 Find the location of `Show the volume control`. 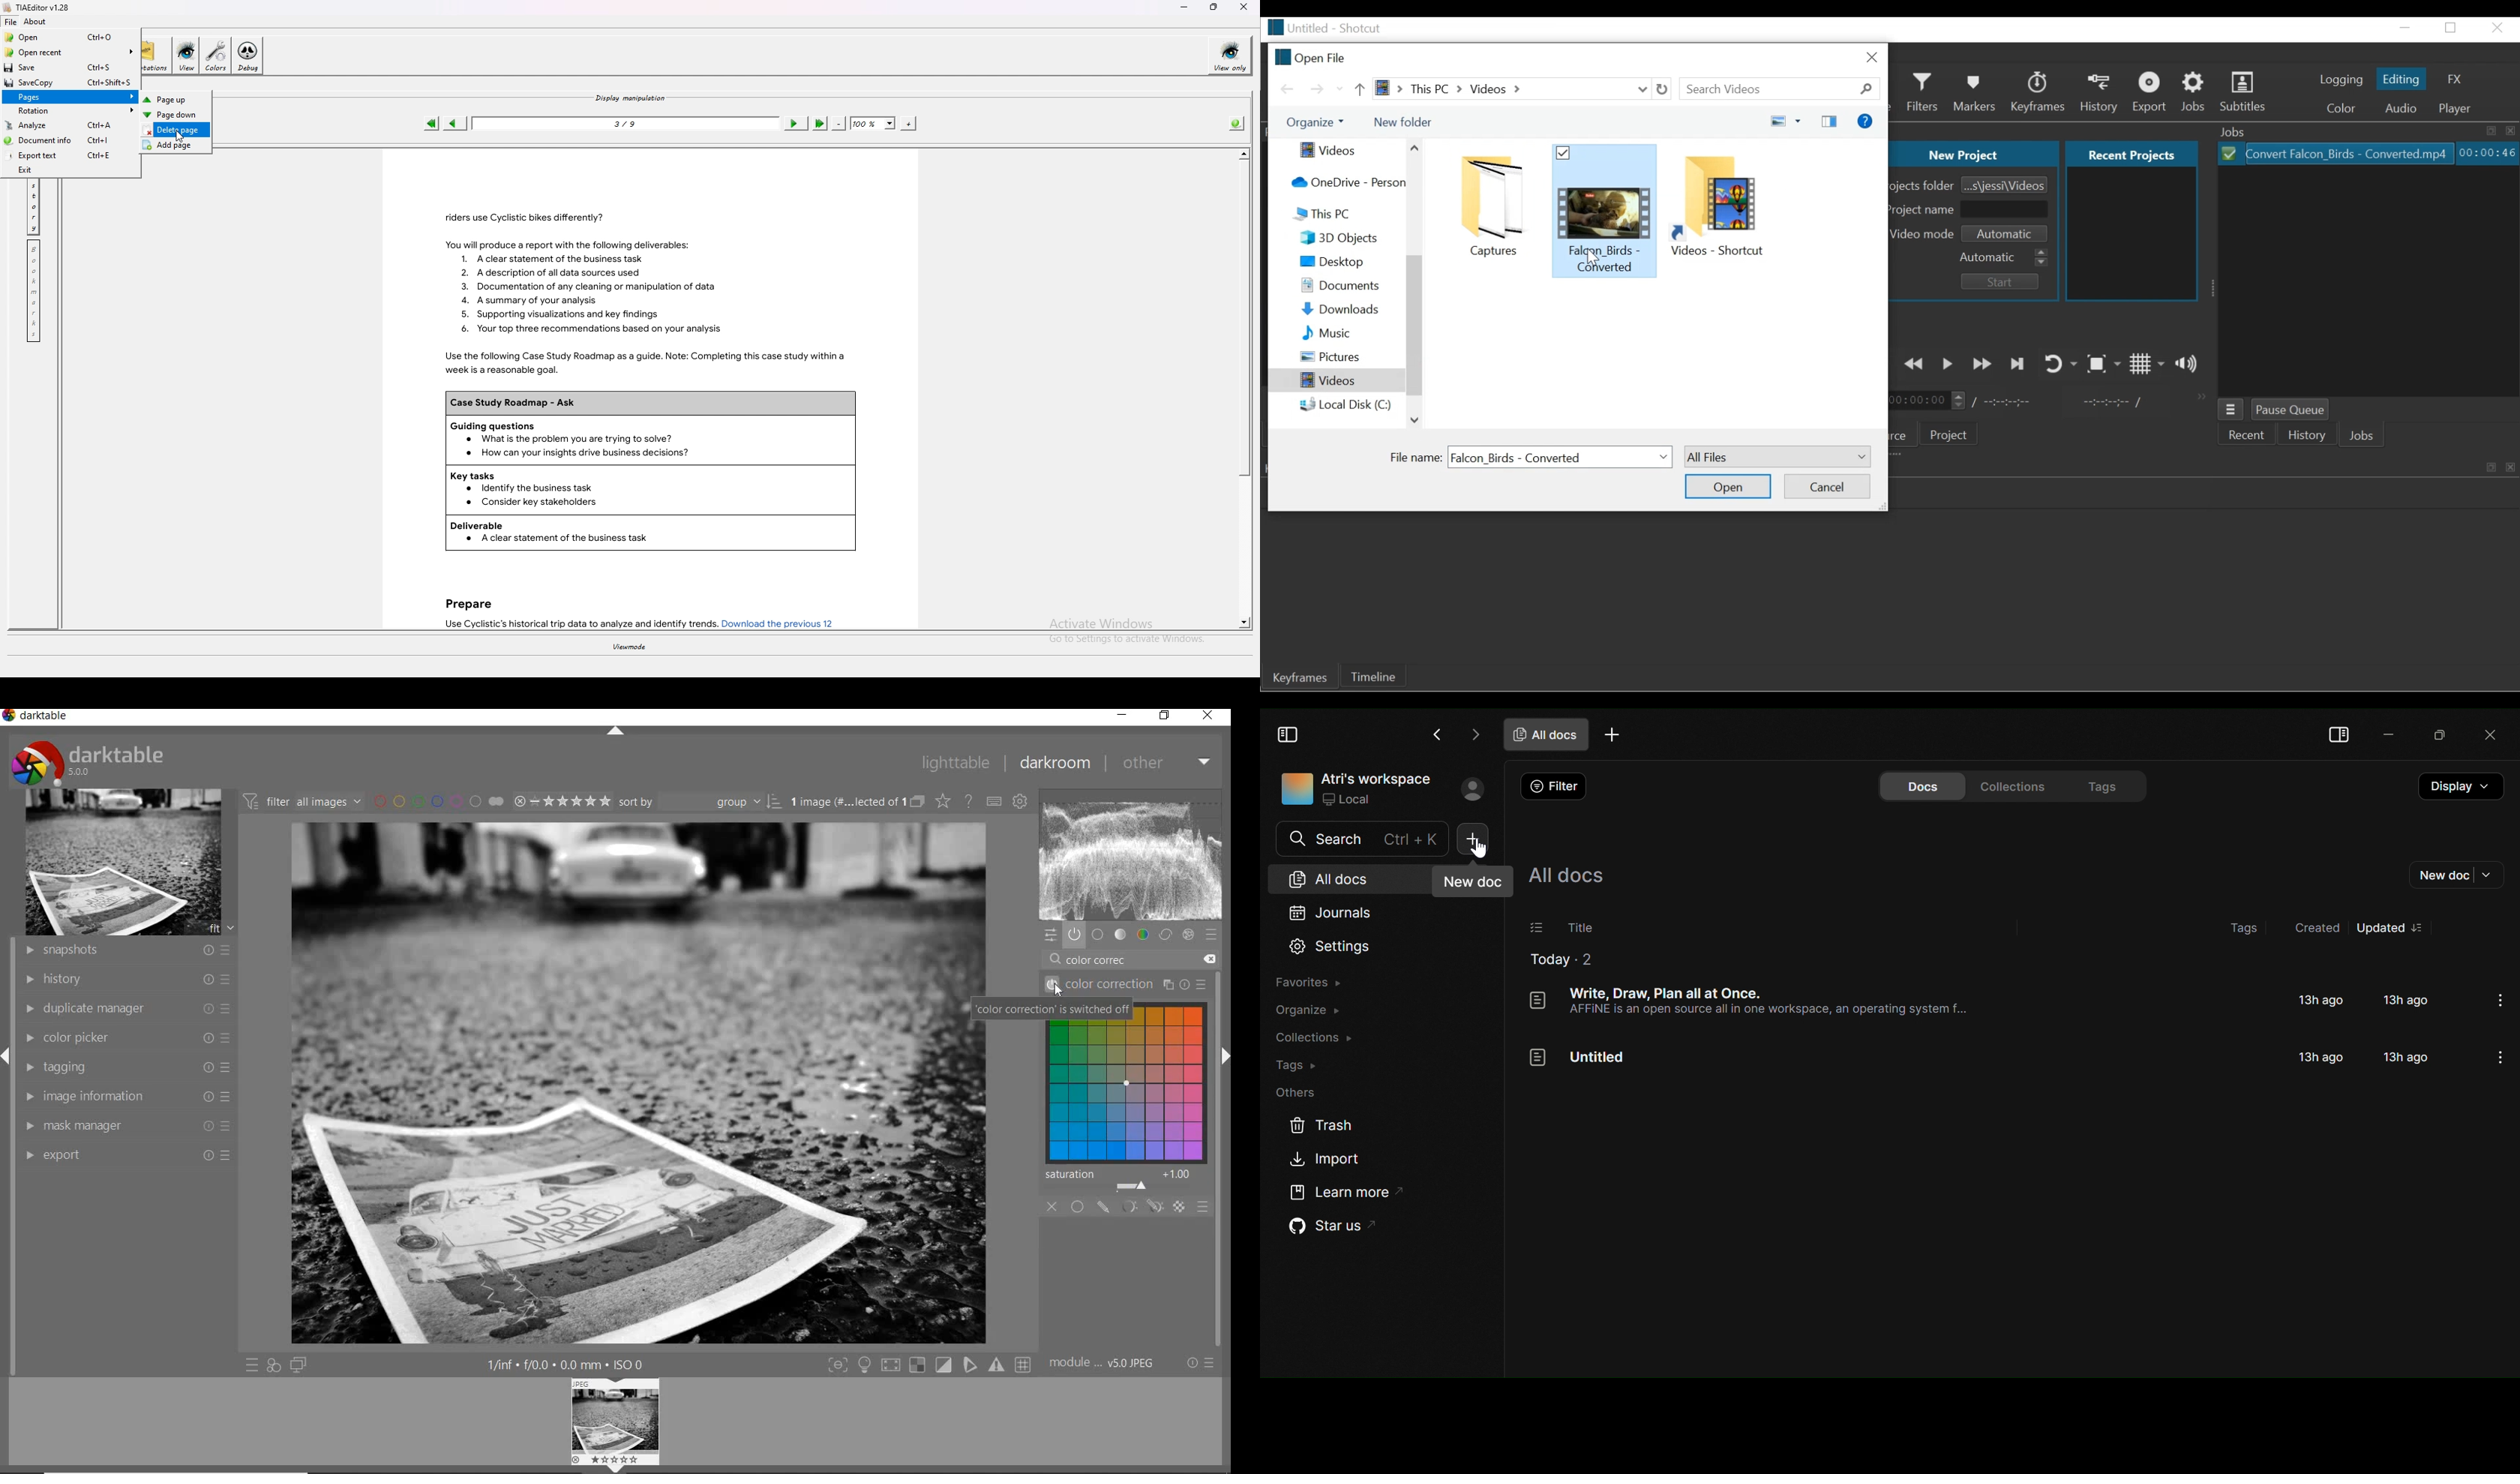

Show the volume control is located at coordinates (2187, 364).